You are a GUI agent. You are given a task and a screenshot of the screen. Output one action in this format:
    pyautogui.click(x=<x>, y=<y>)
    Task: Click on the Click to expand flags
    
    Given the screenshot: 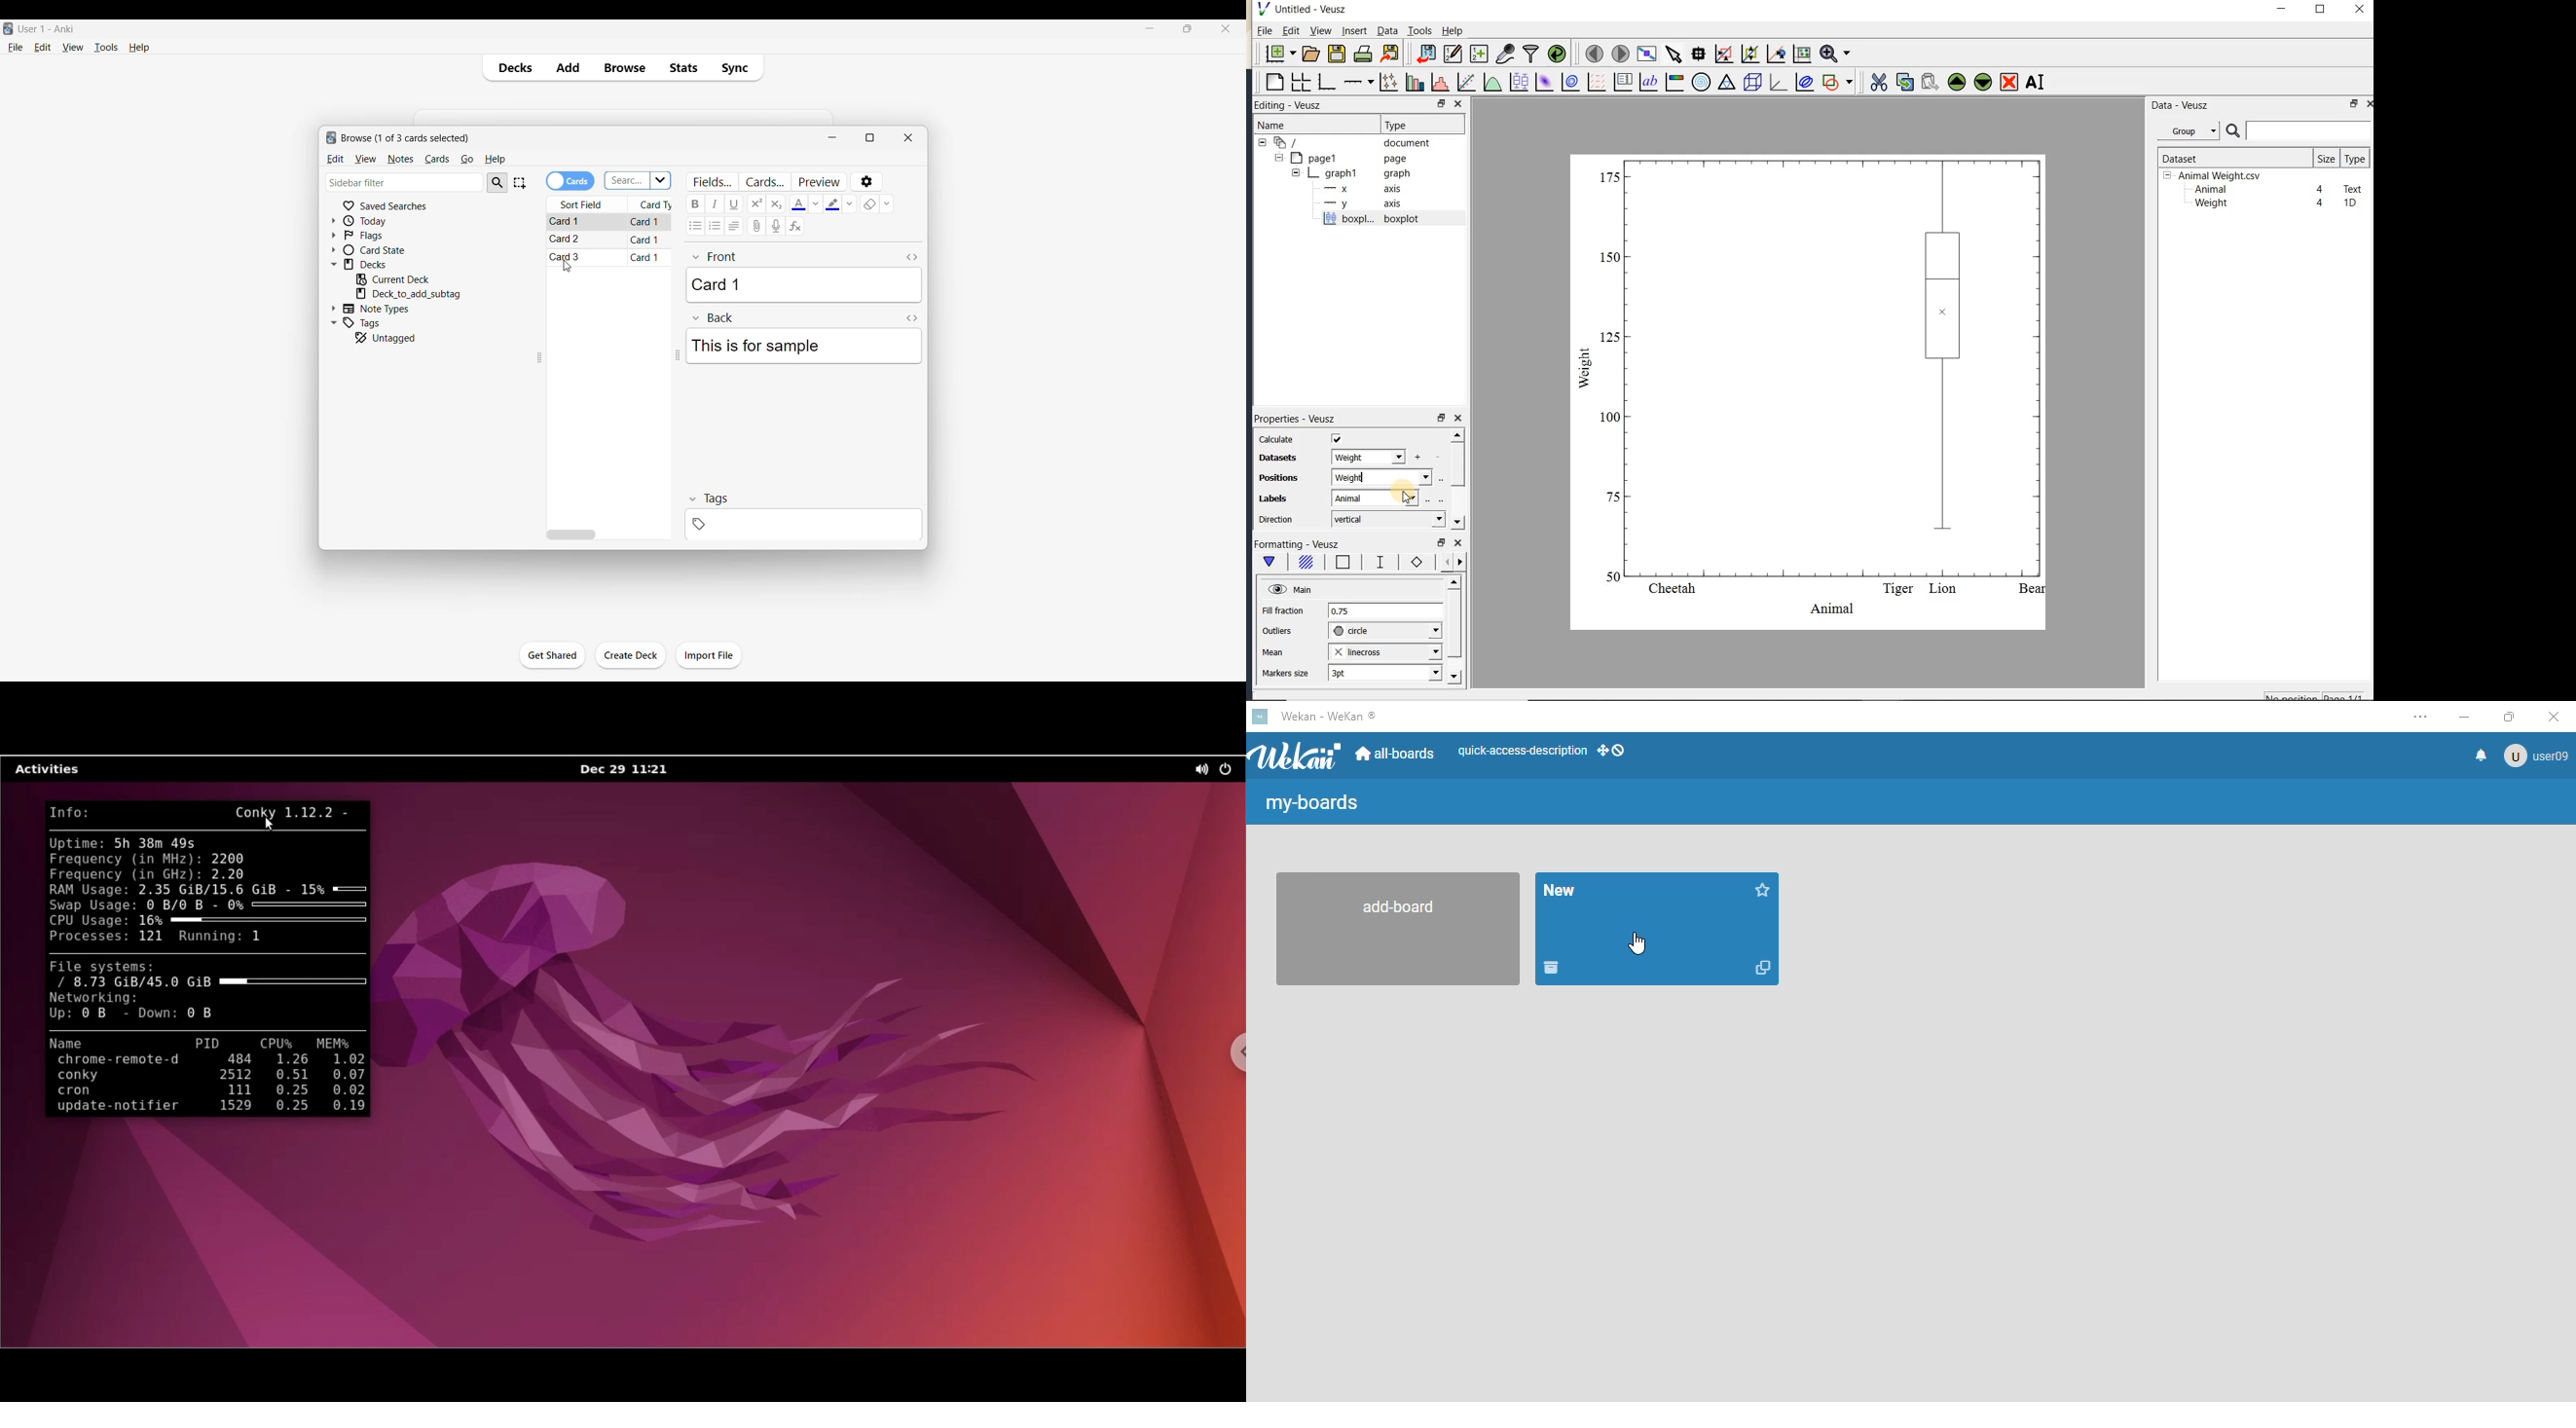 What is the action you would take?
    pyautogui.click(x=334, y=235)
    